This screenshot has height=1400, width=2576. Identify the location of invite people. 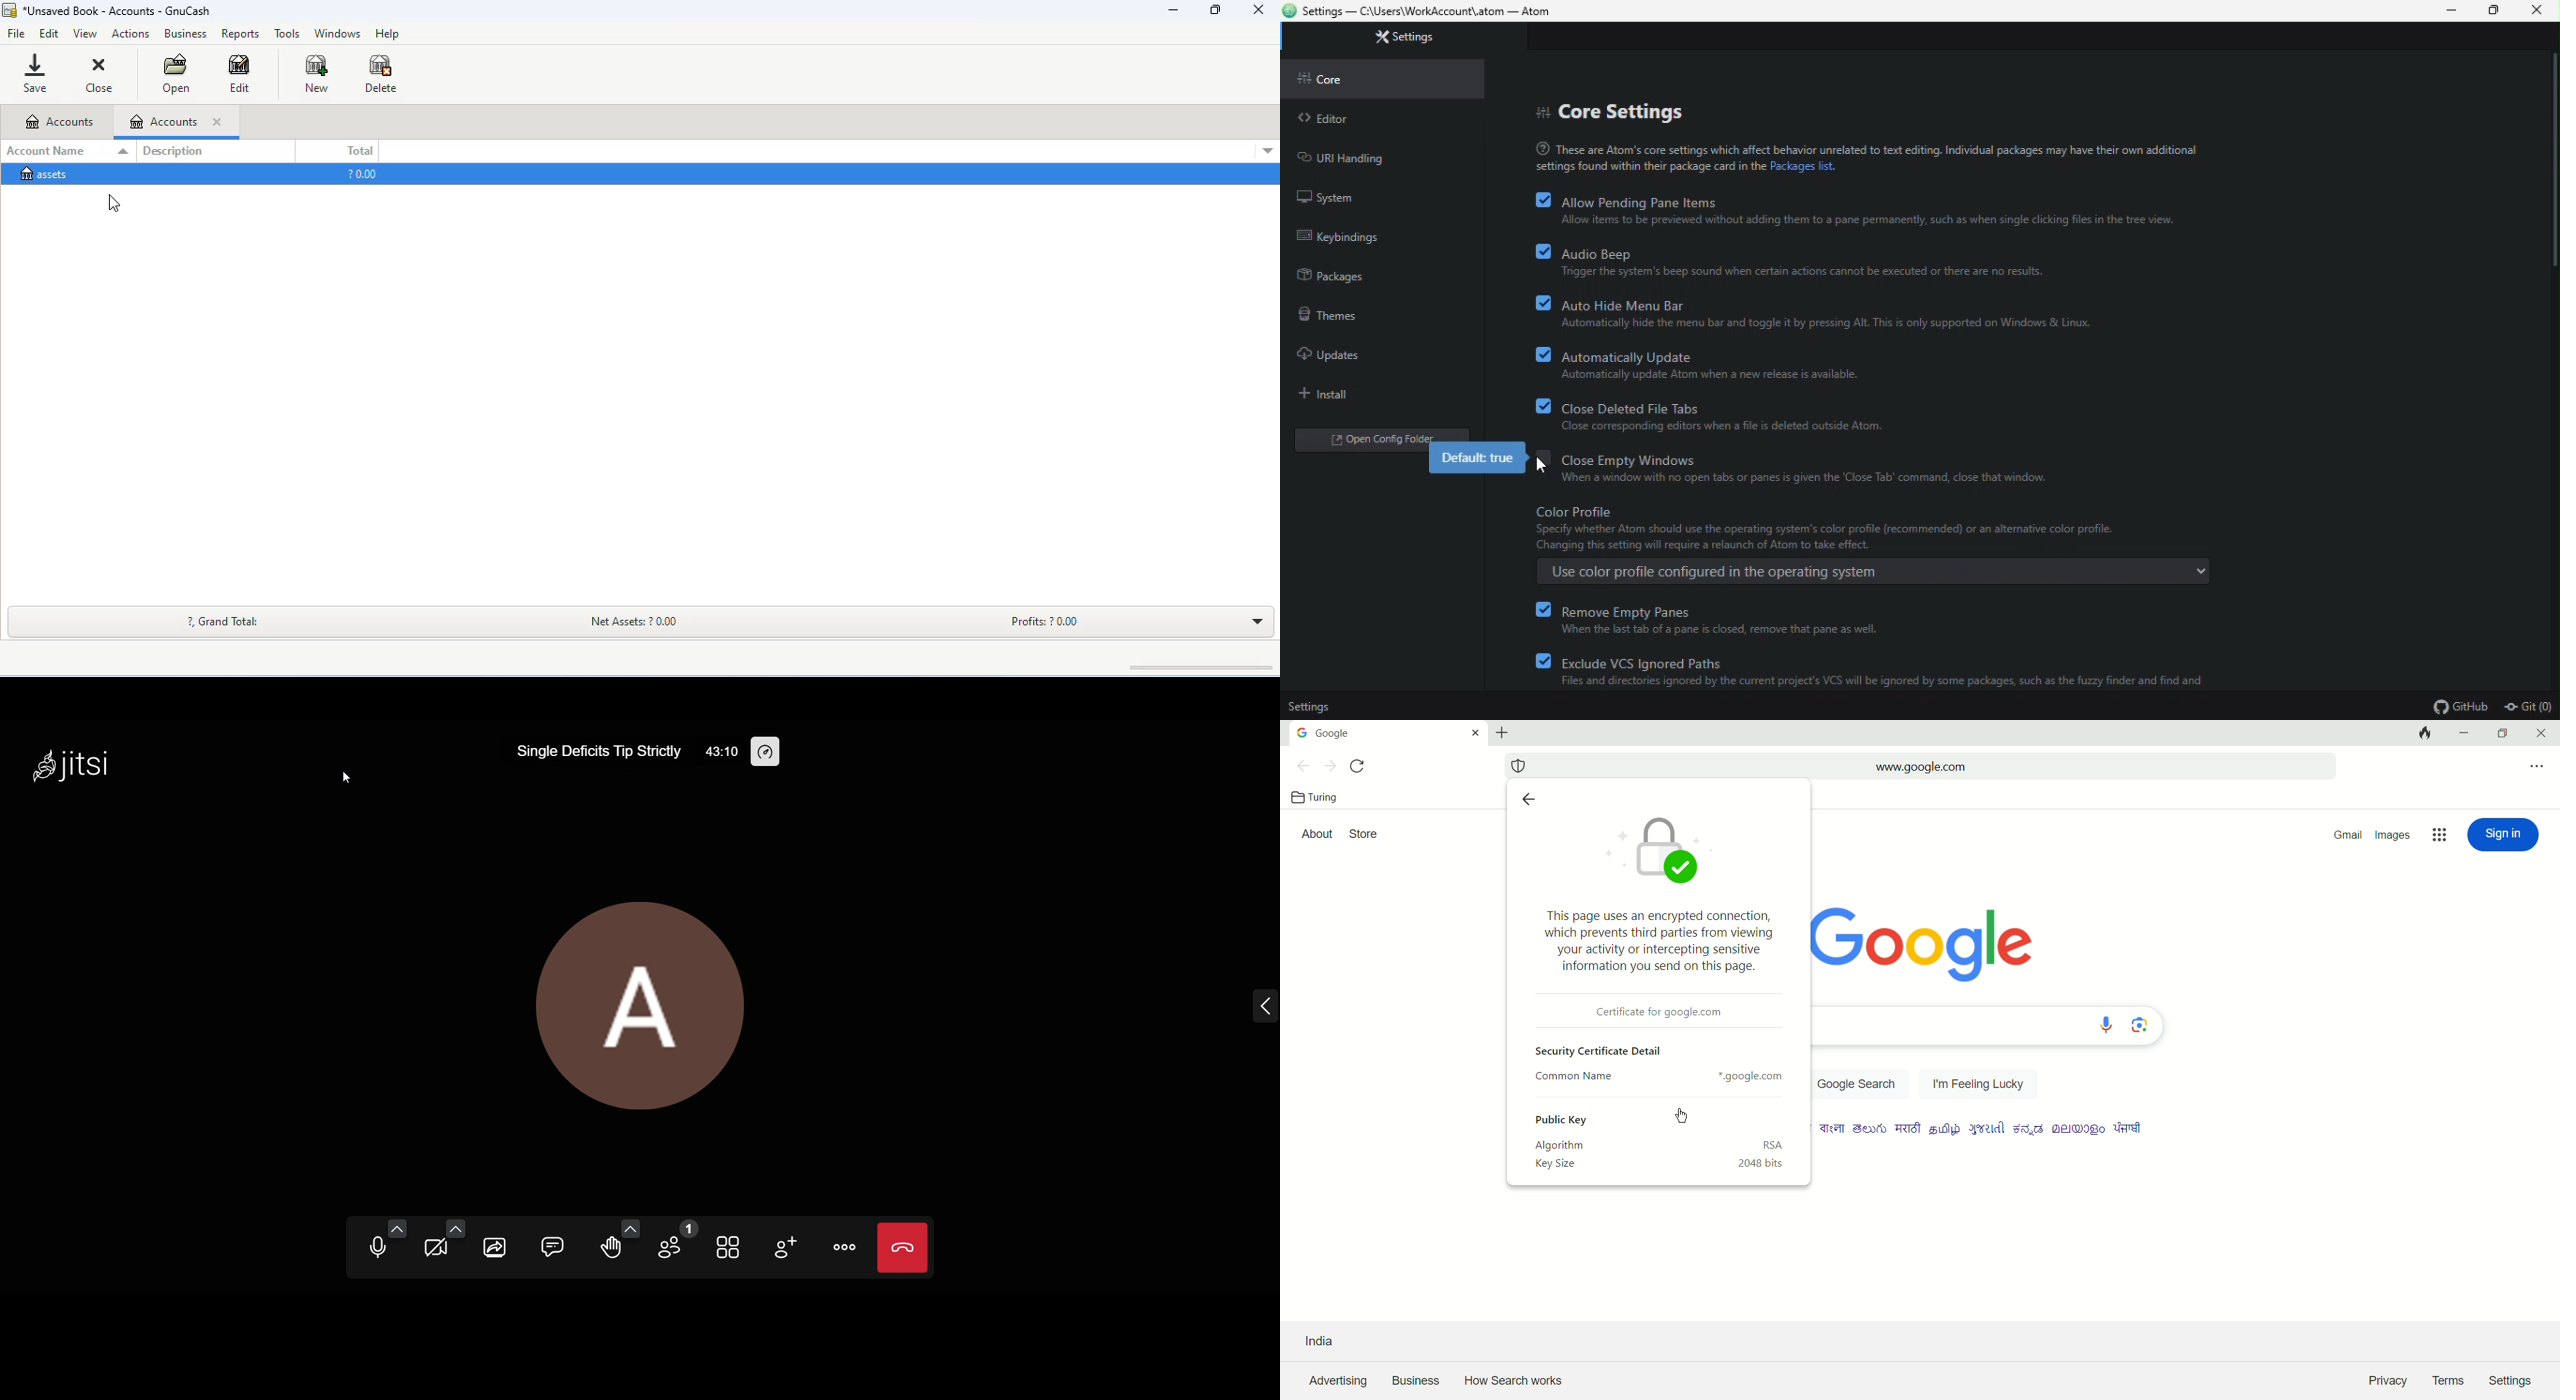
(784, 1247).